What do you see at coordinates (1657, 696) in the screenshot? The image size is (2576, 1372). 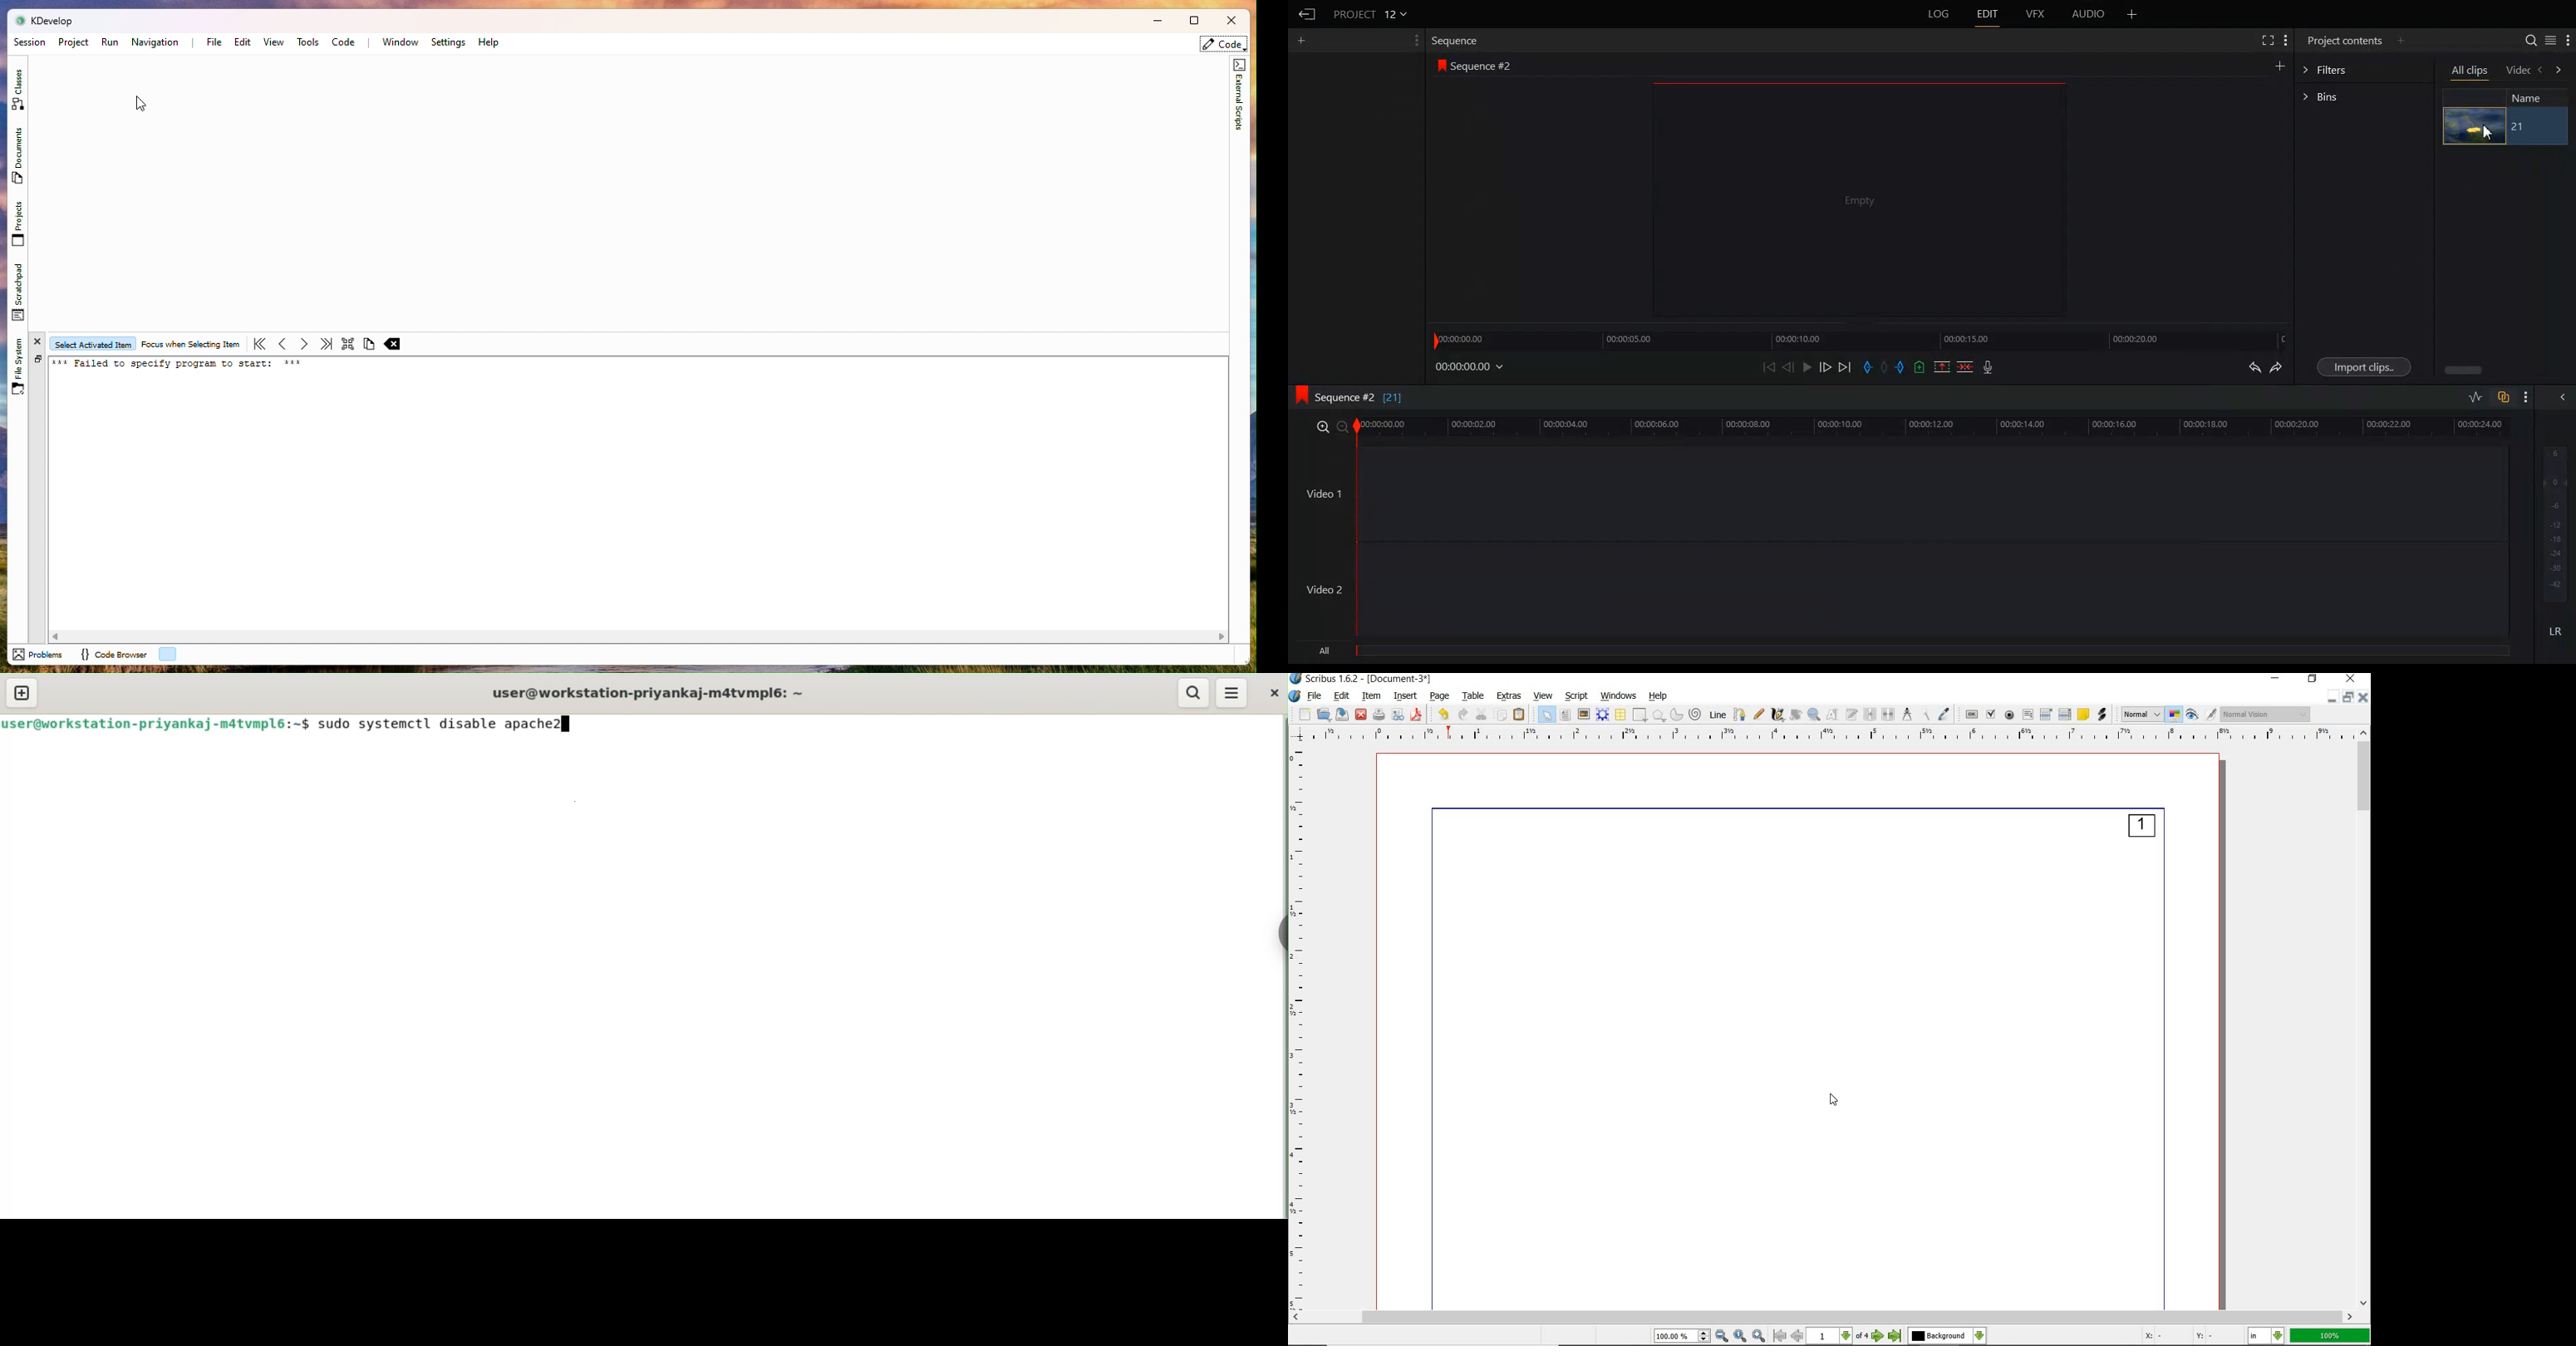 I see `help` at bounding box center [1657, 696].